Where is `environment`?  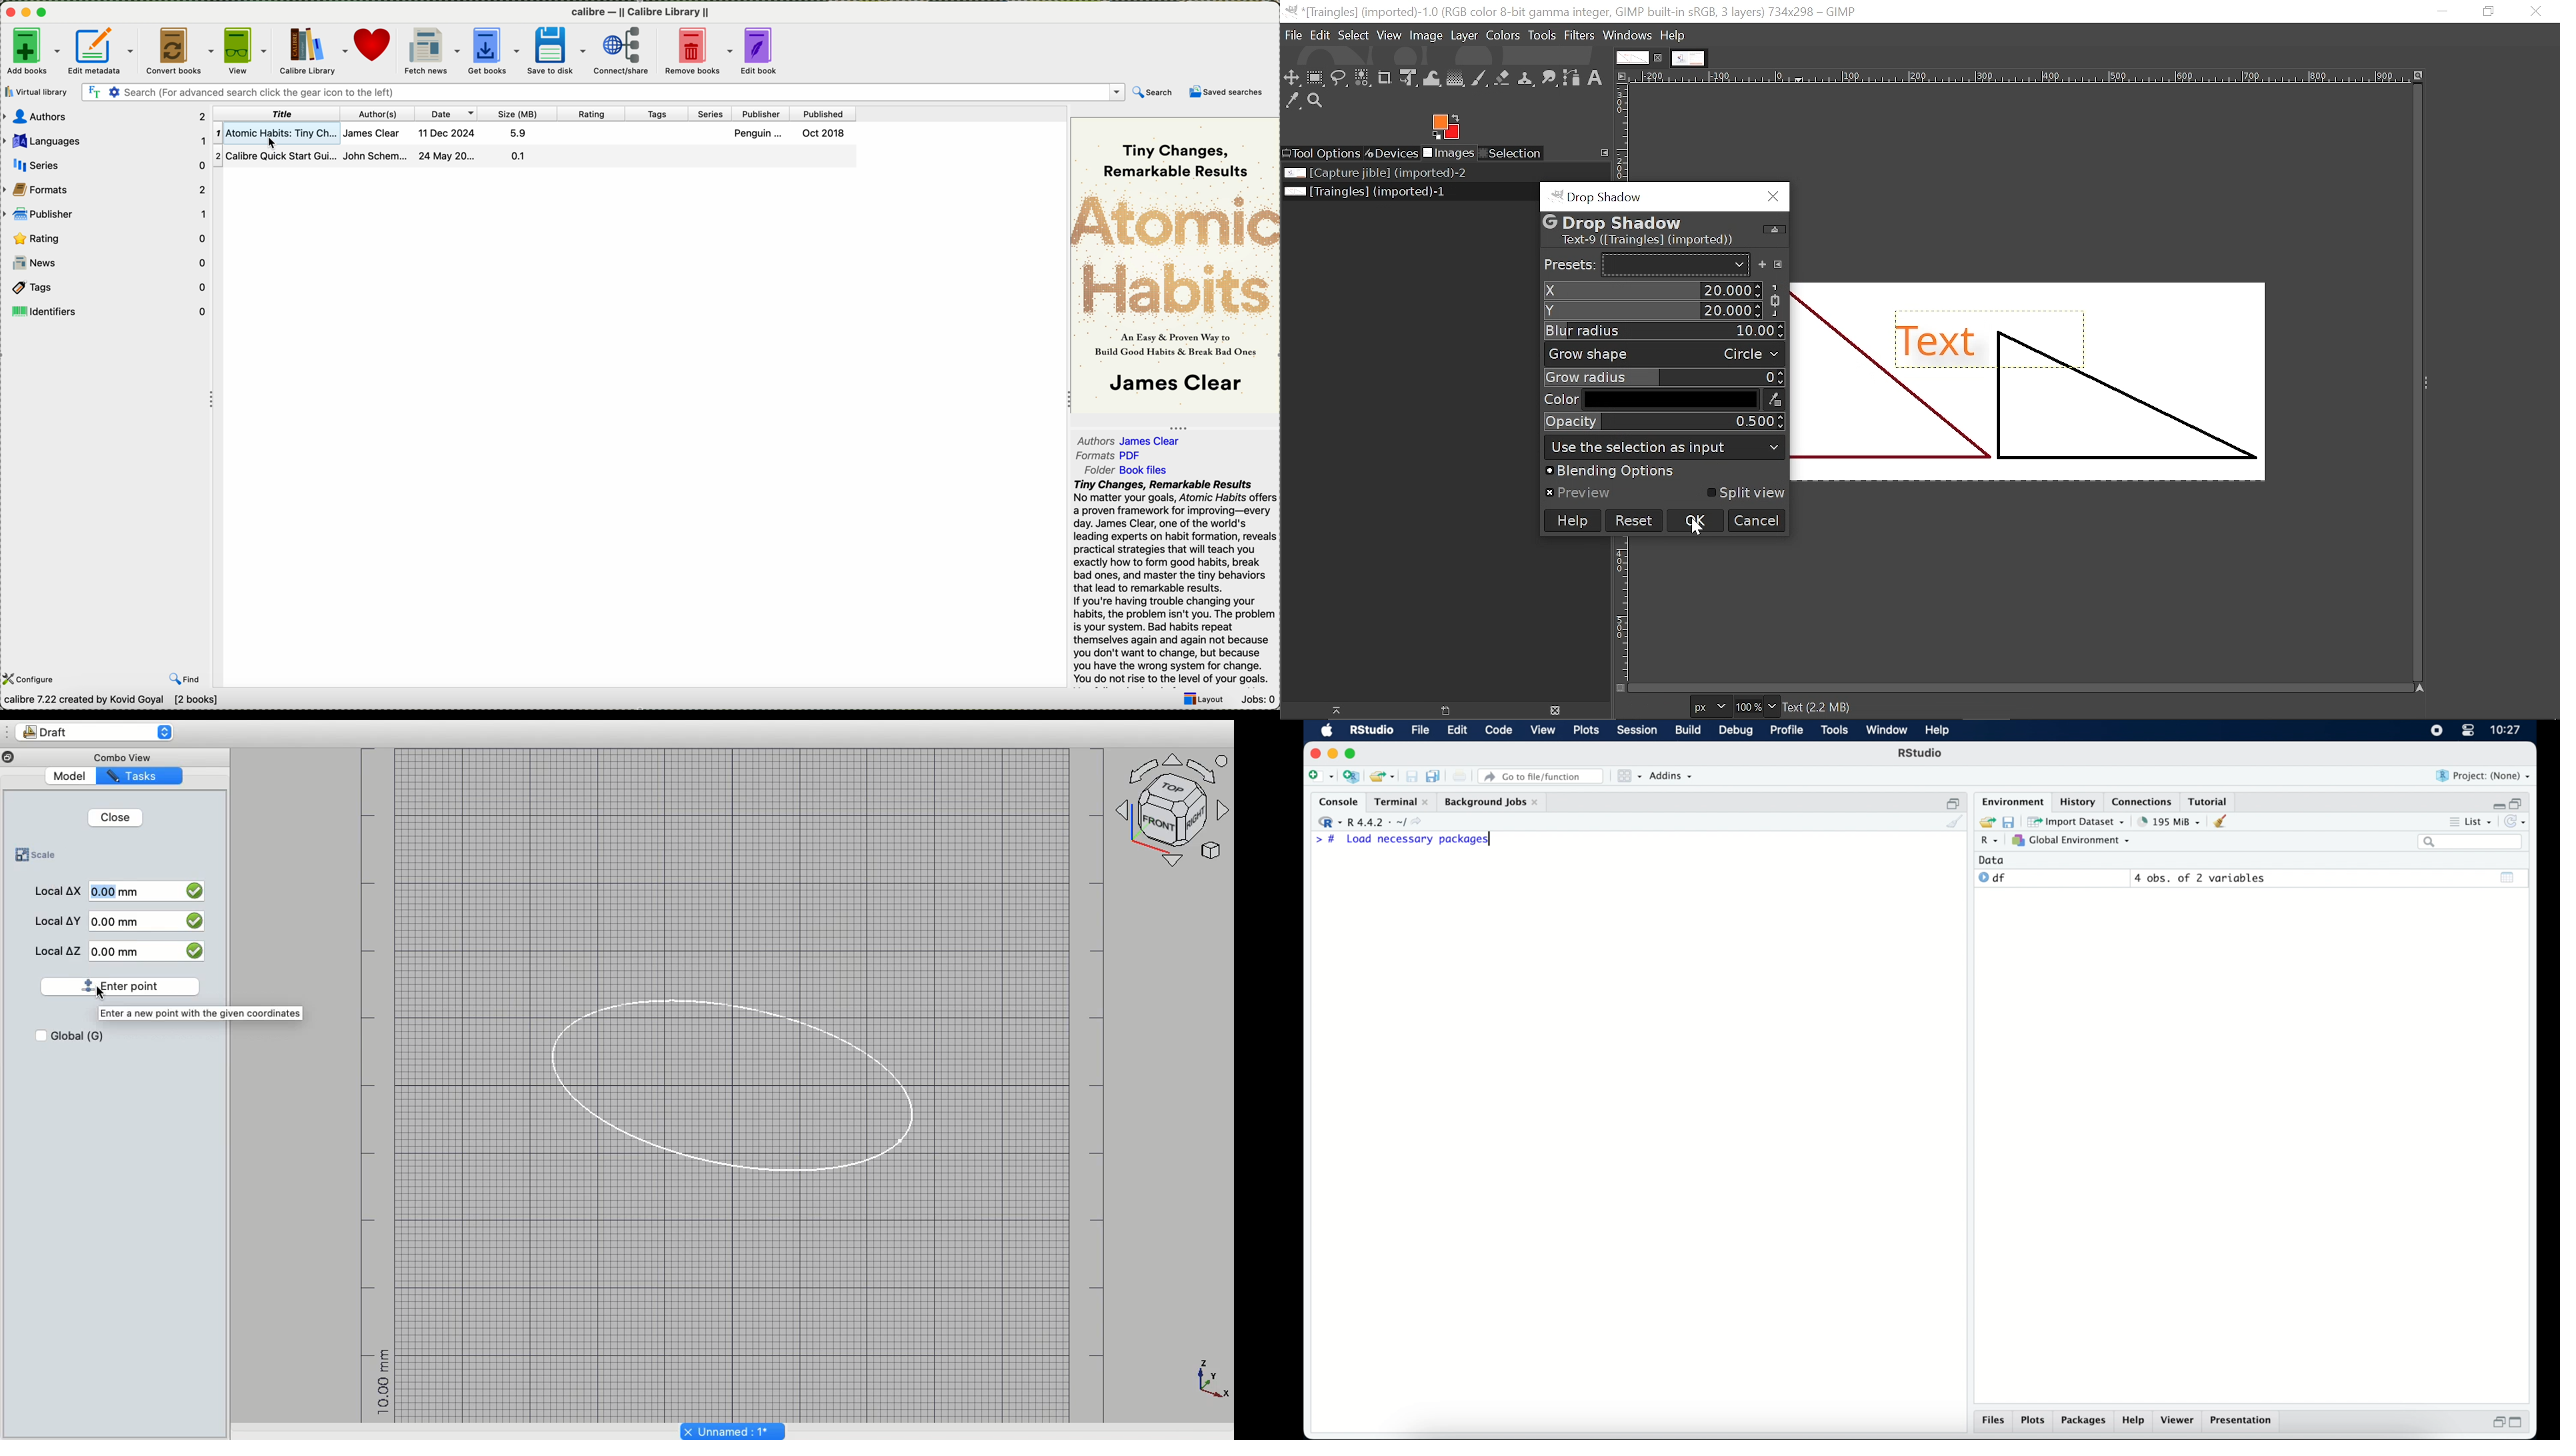
environment is located at coordinates (2011, 801).